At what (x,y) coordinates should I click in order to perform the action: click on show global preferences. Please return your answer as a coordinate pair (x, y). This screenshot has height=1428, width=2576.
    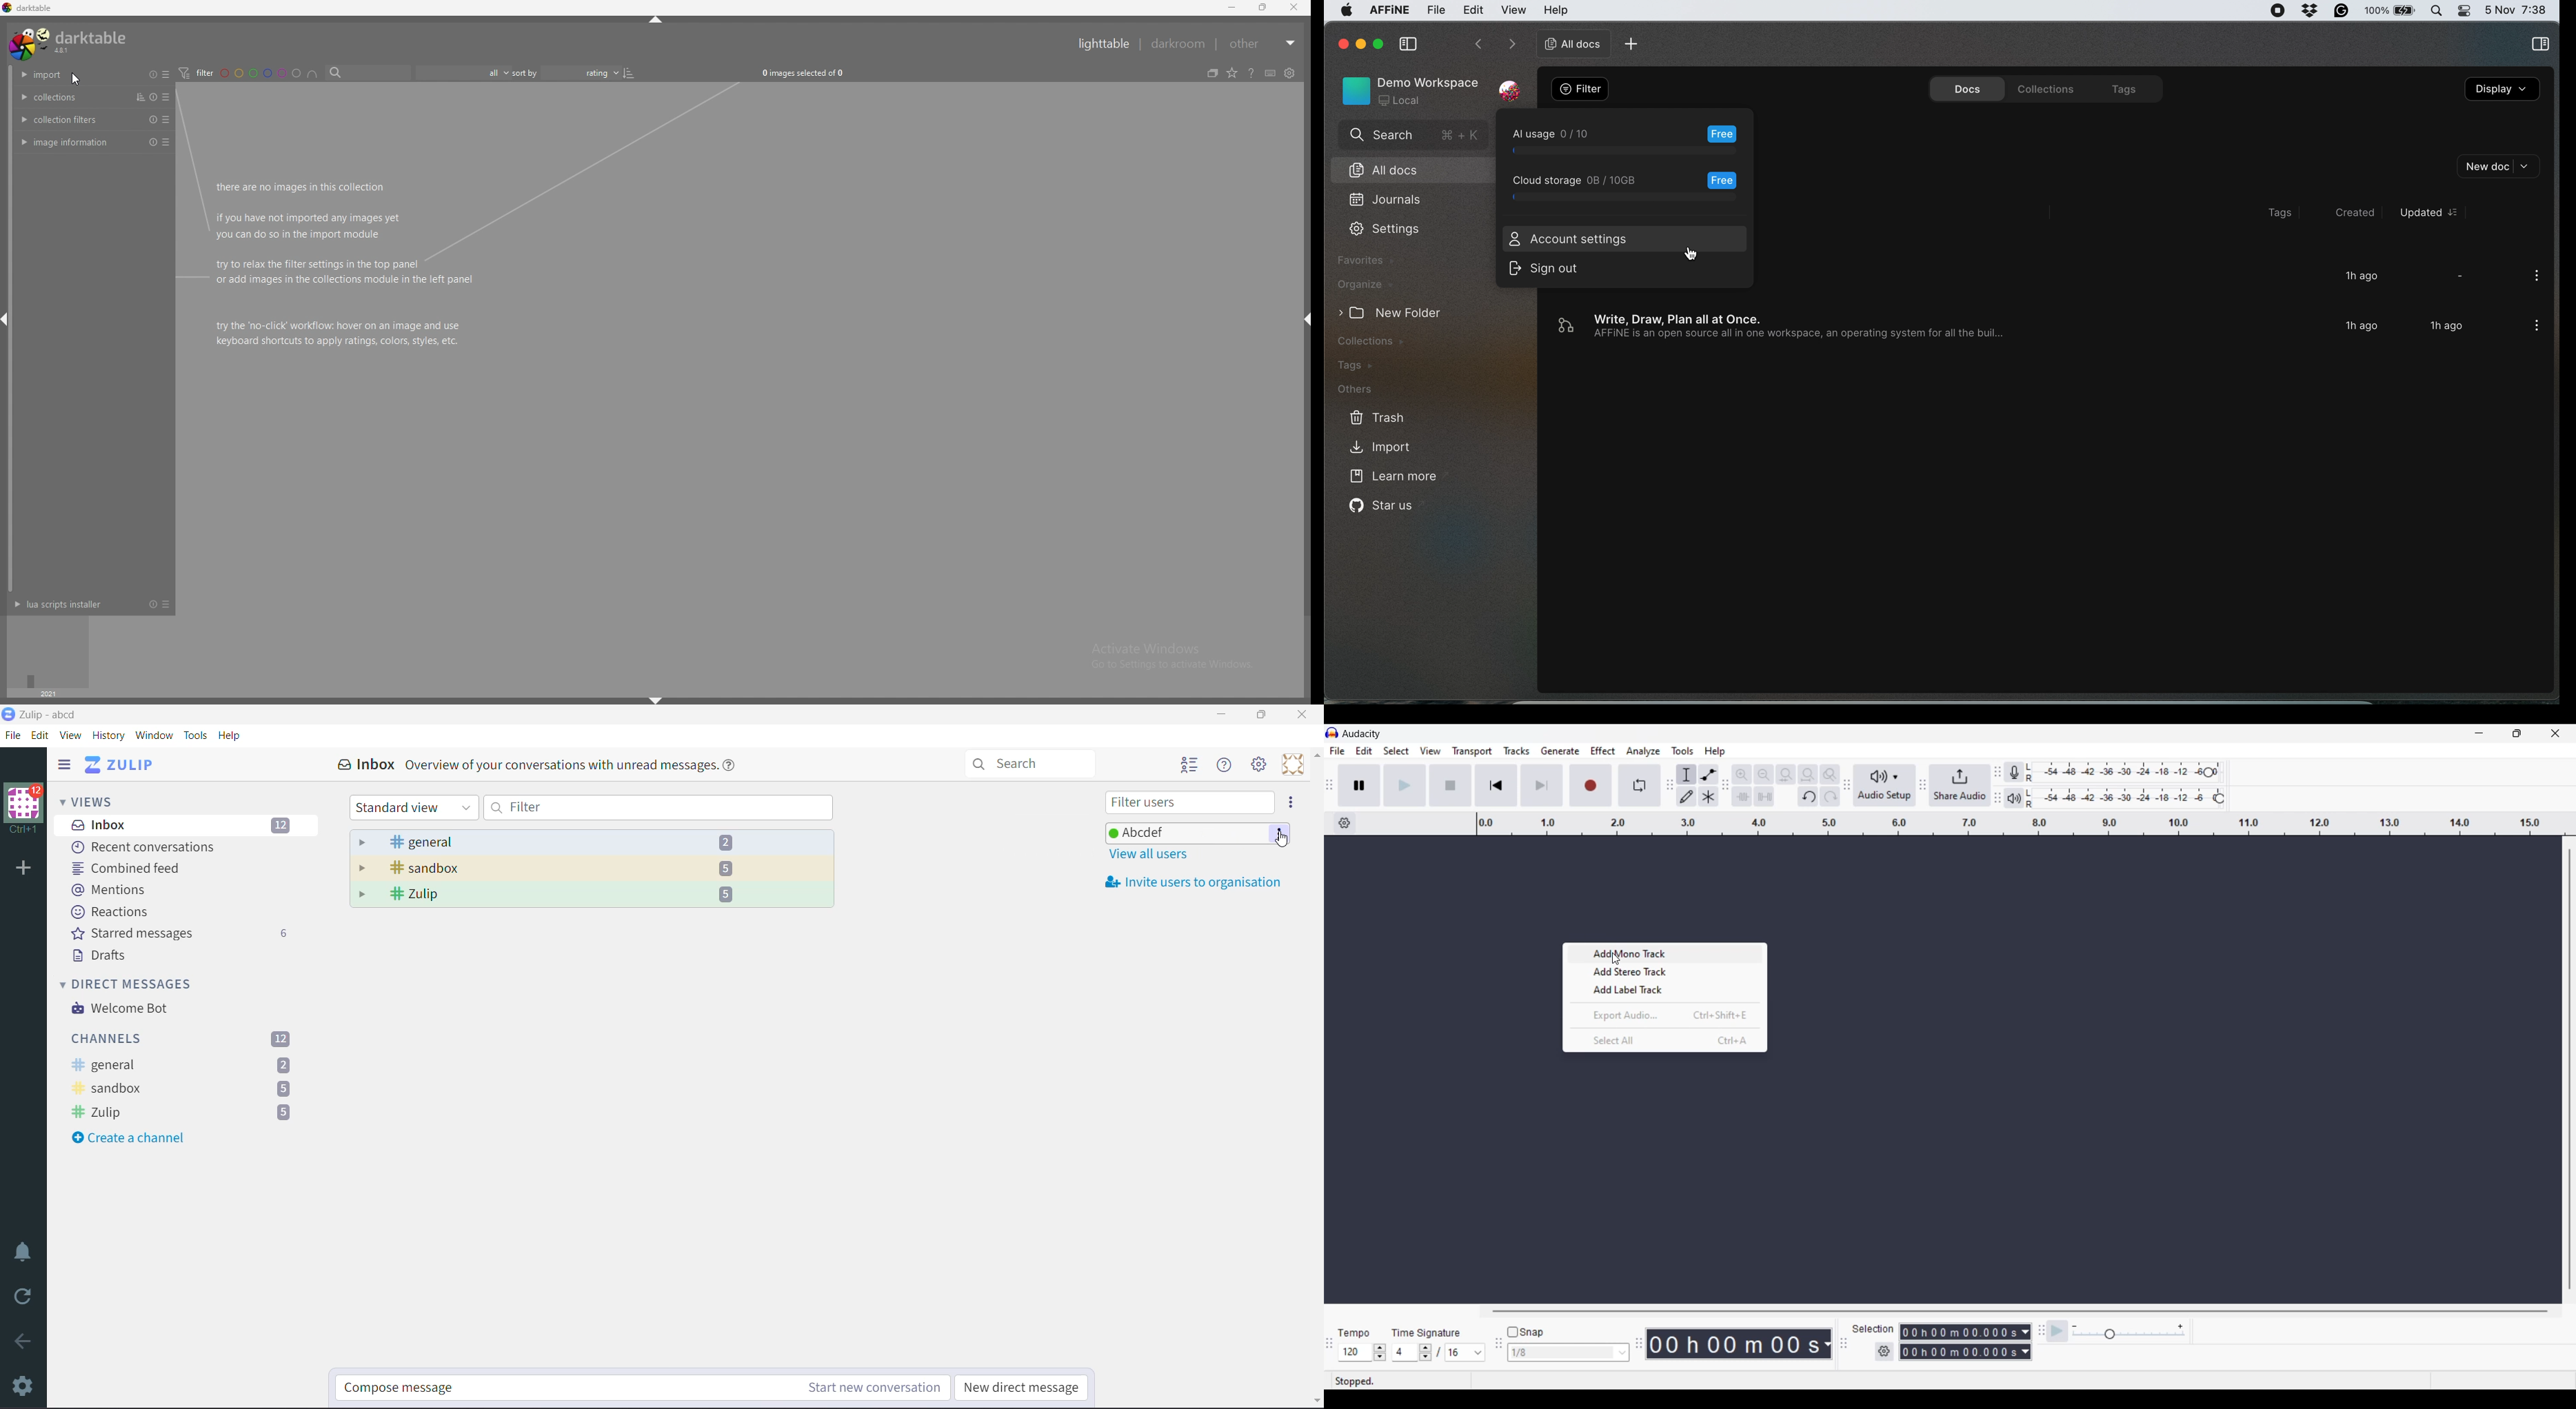
    Looking at the image, I should click on (1289, 73).